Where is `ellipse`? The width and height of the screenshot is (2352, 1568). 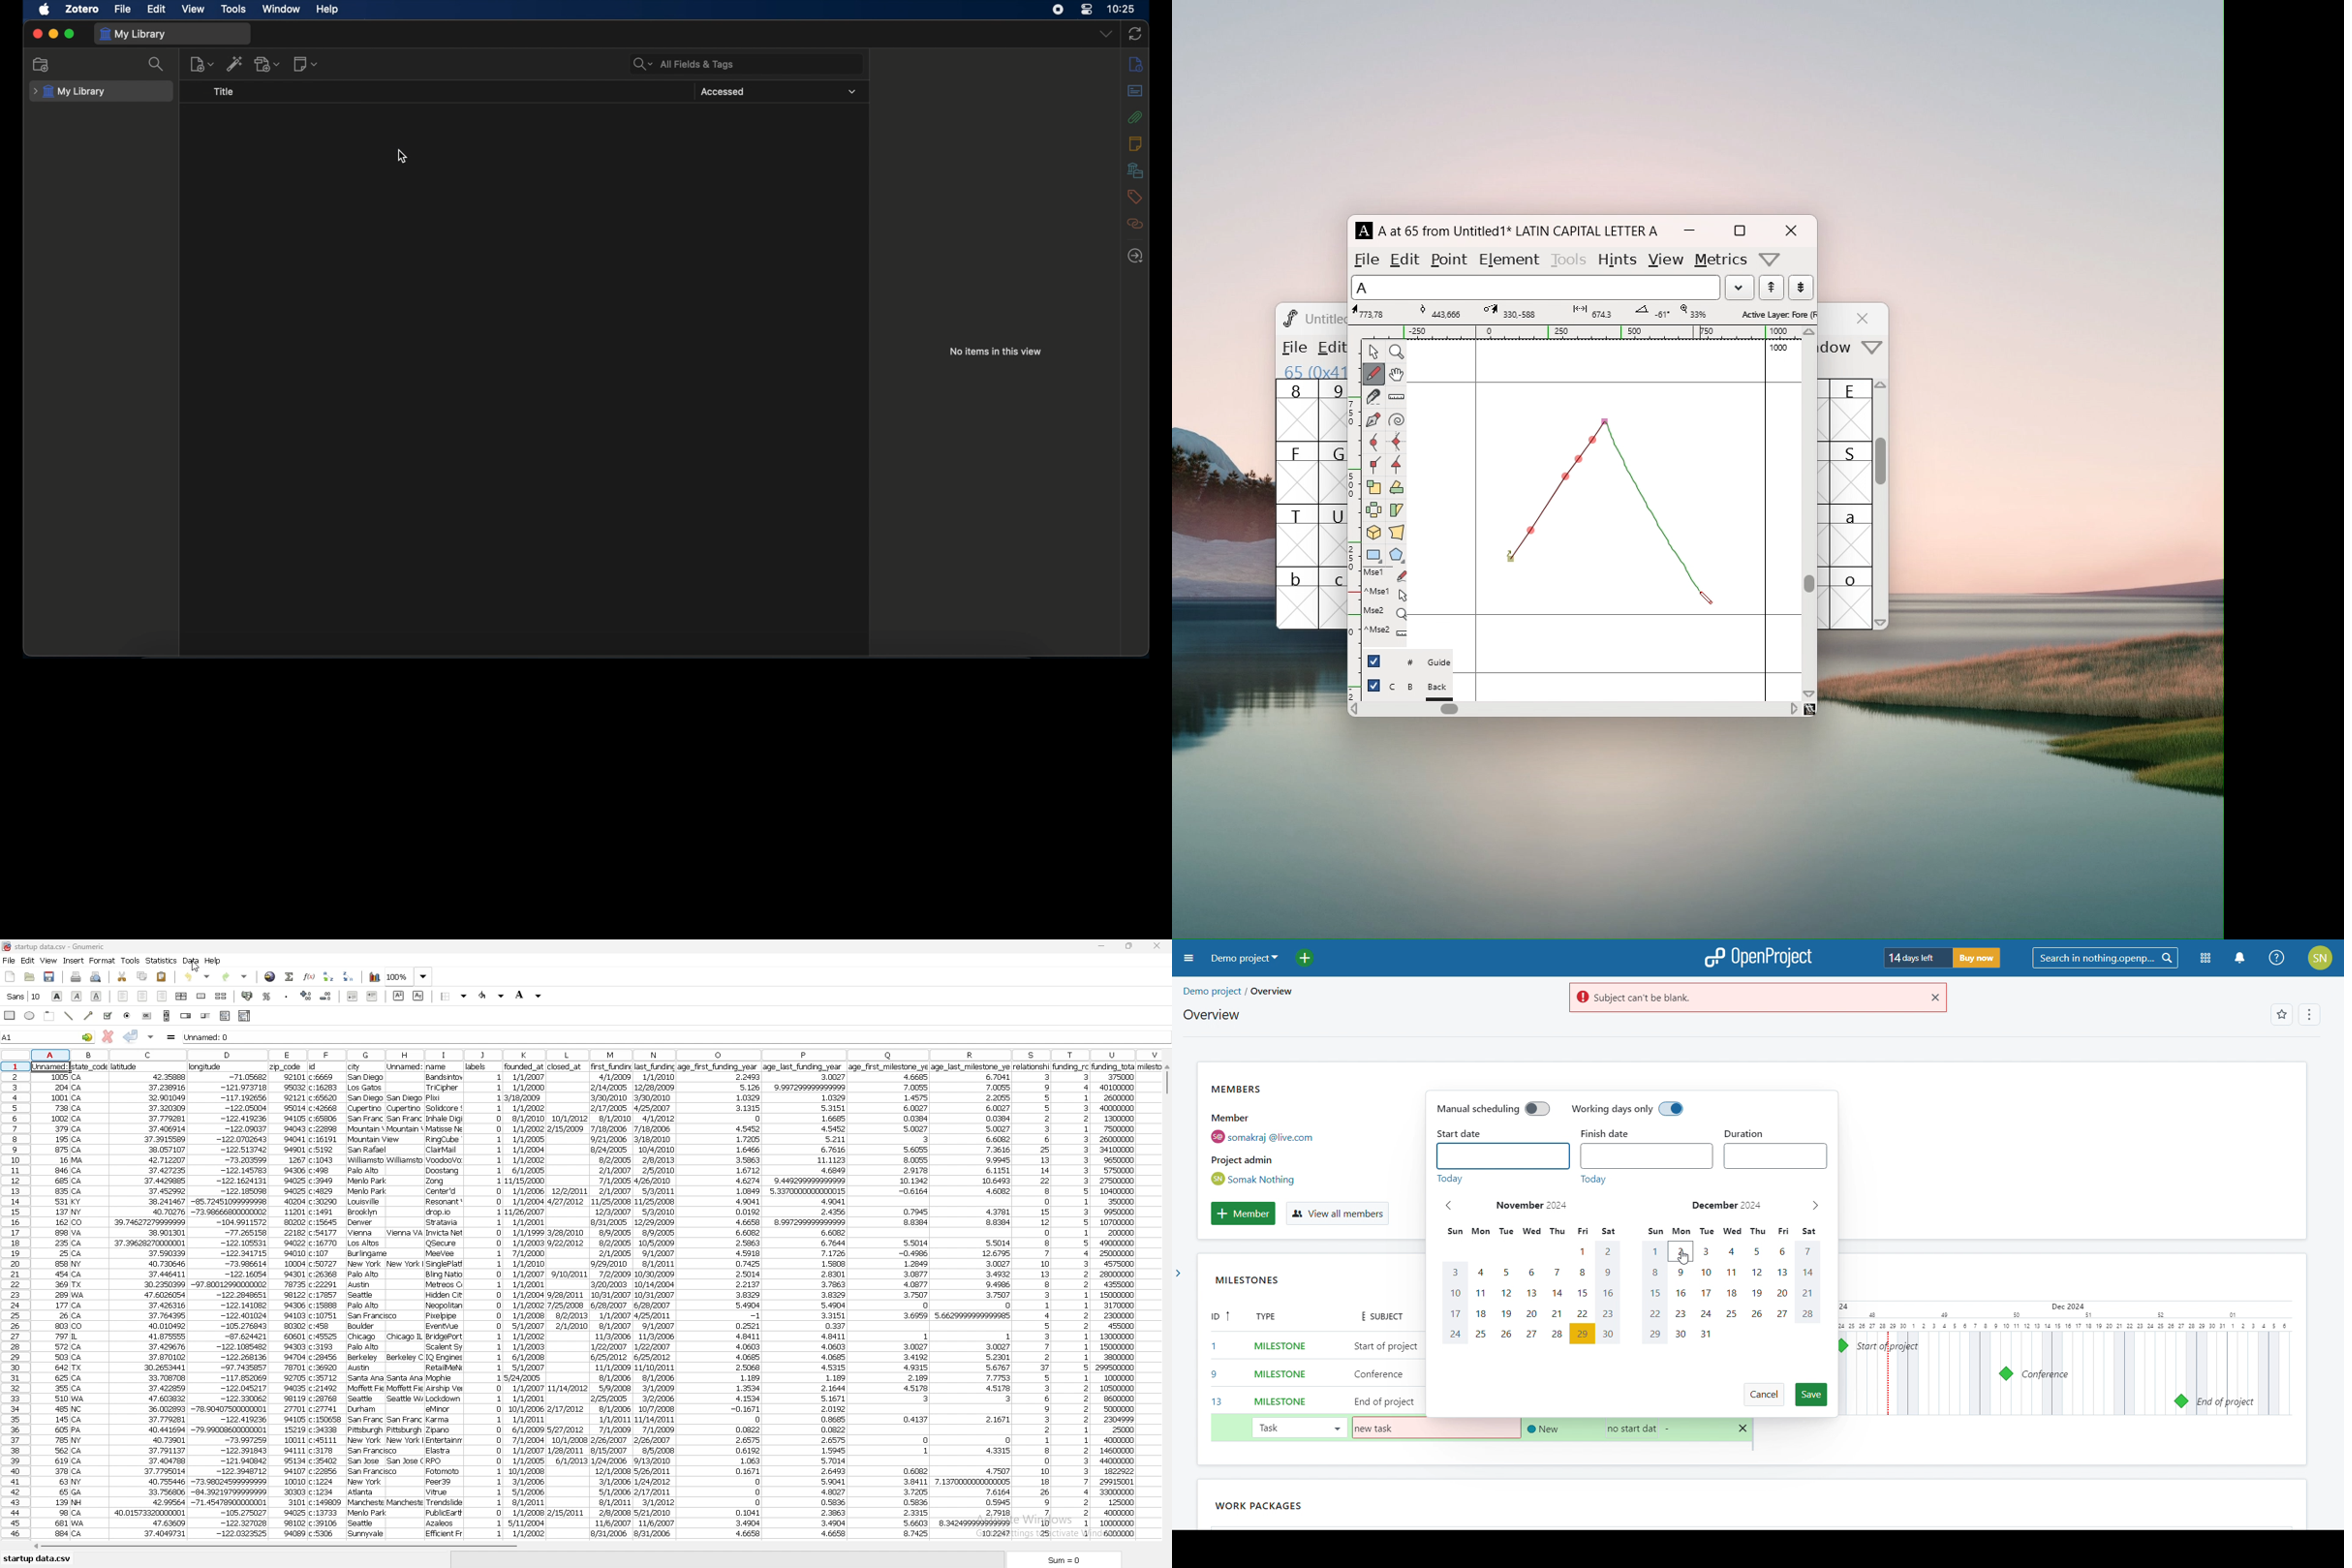
ellipse is located at coordinates (31, 1016).